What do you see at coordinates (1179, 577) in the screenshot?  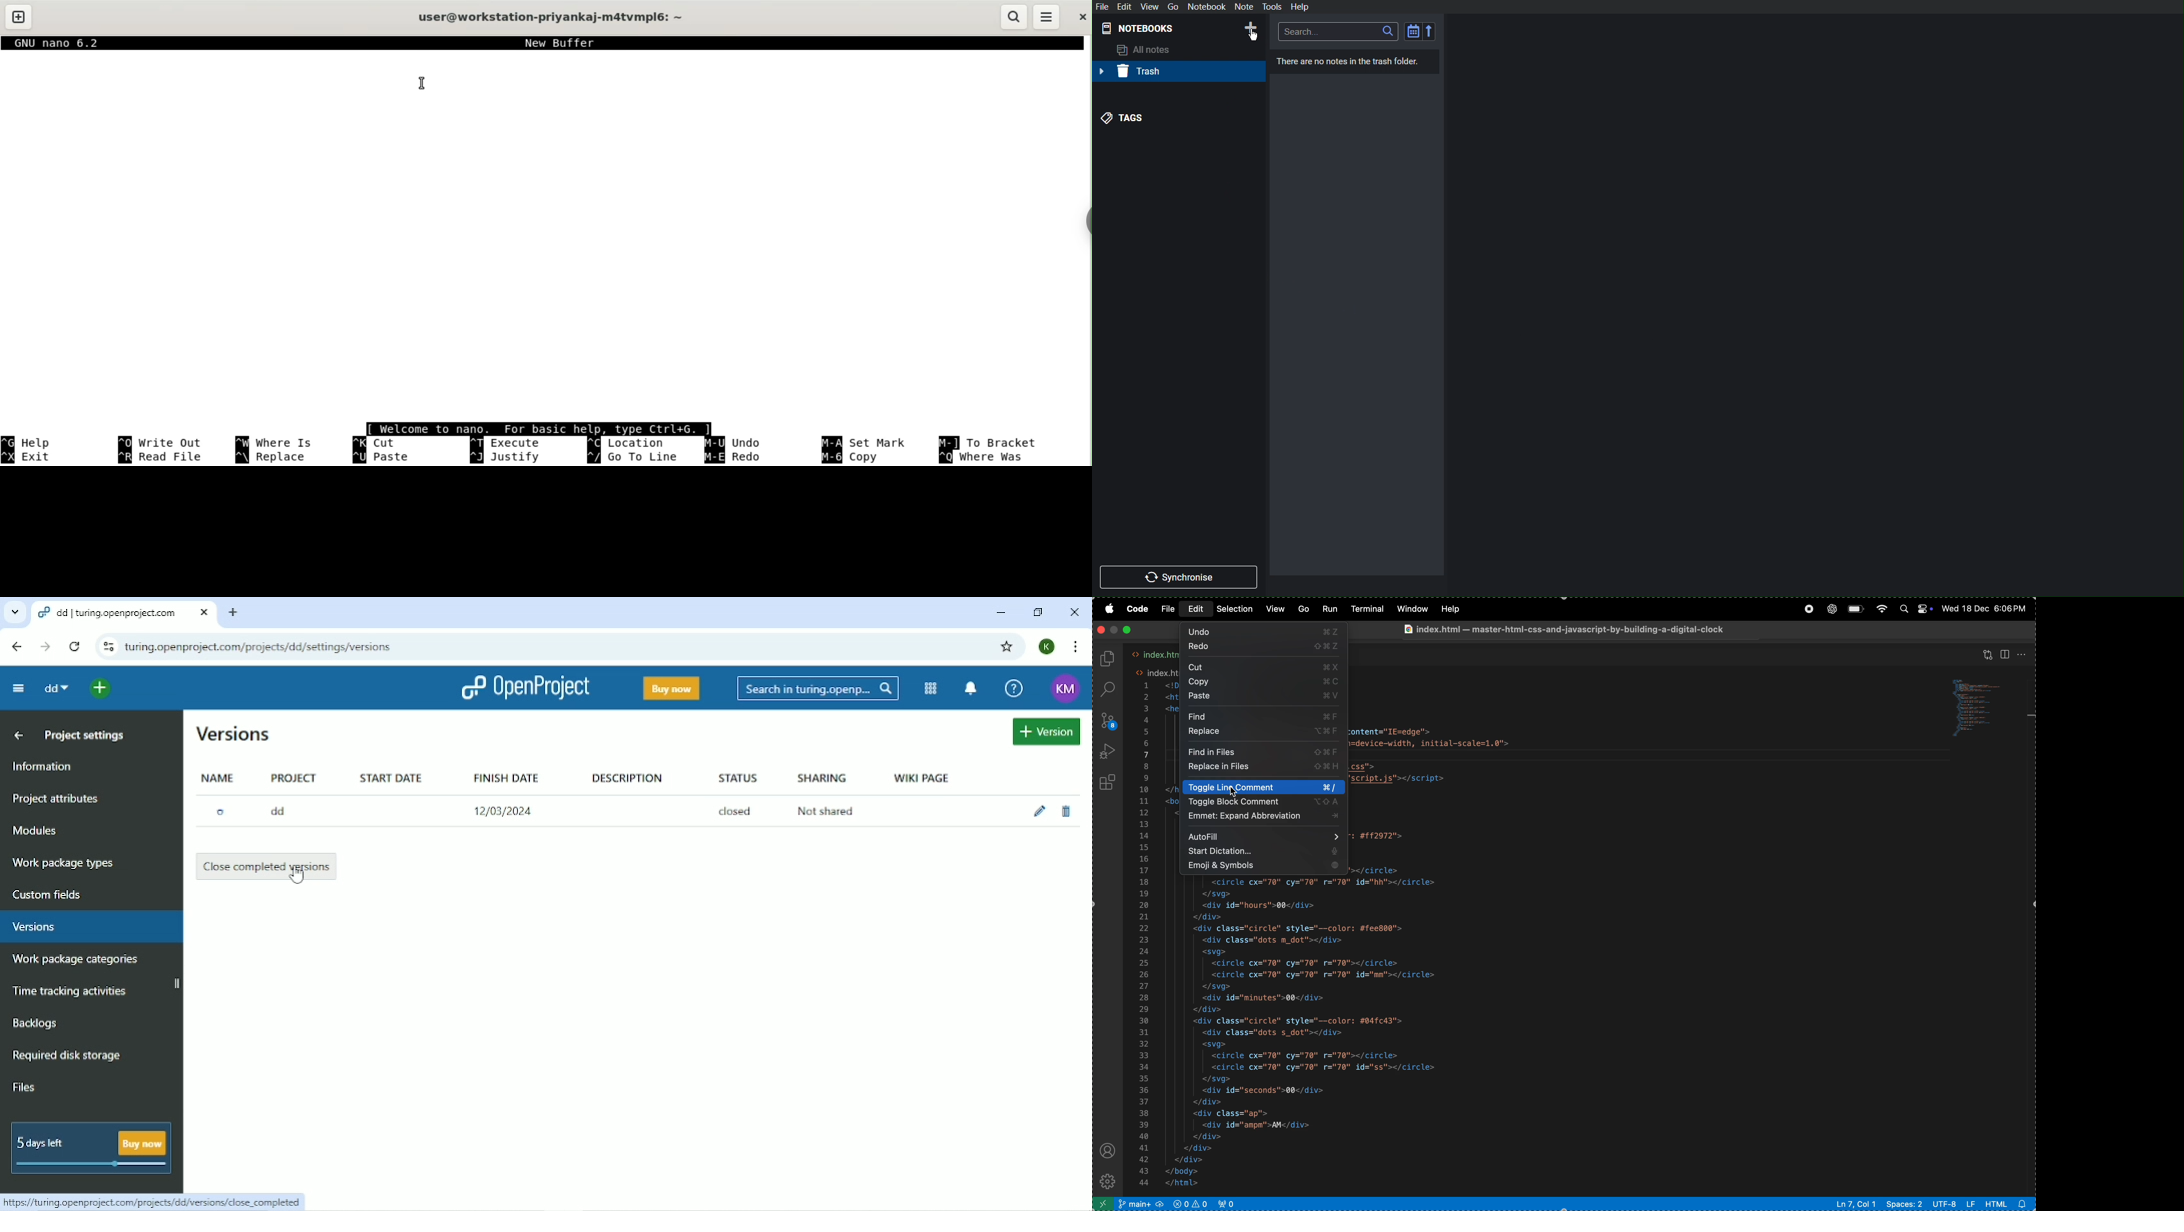 I see `Synchronize` at bounding box center [1179, 577].